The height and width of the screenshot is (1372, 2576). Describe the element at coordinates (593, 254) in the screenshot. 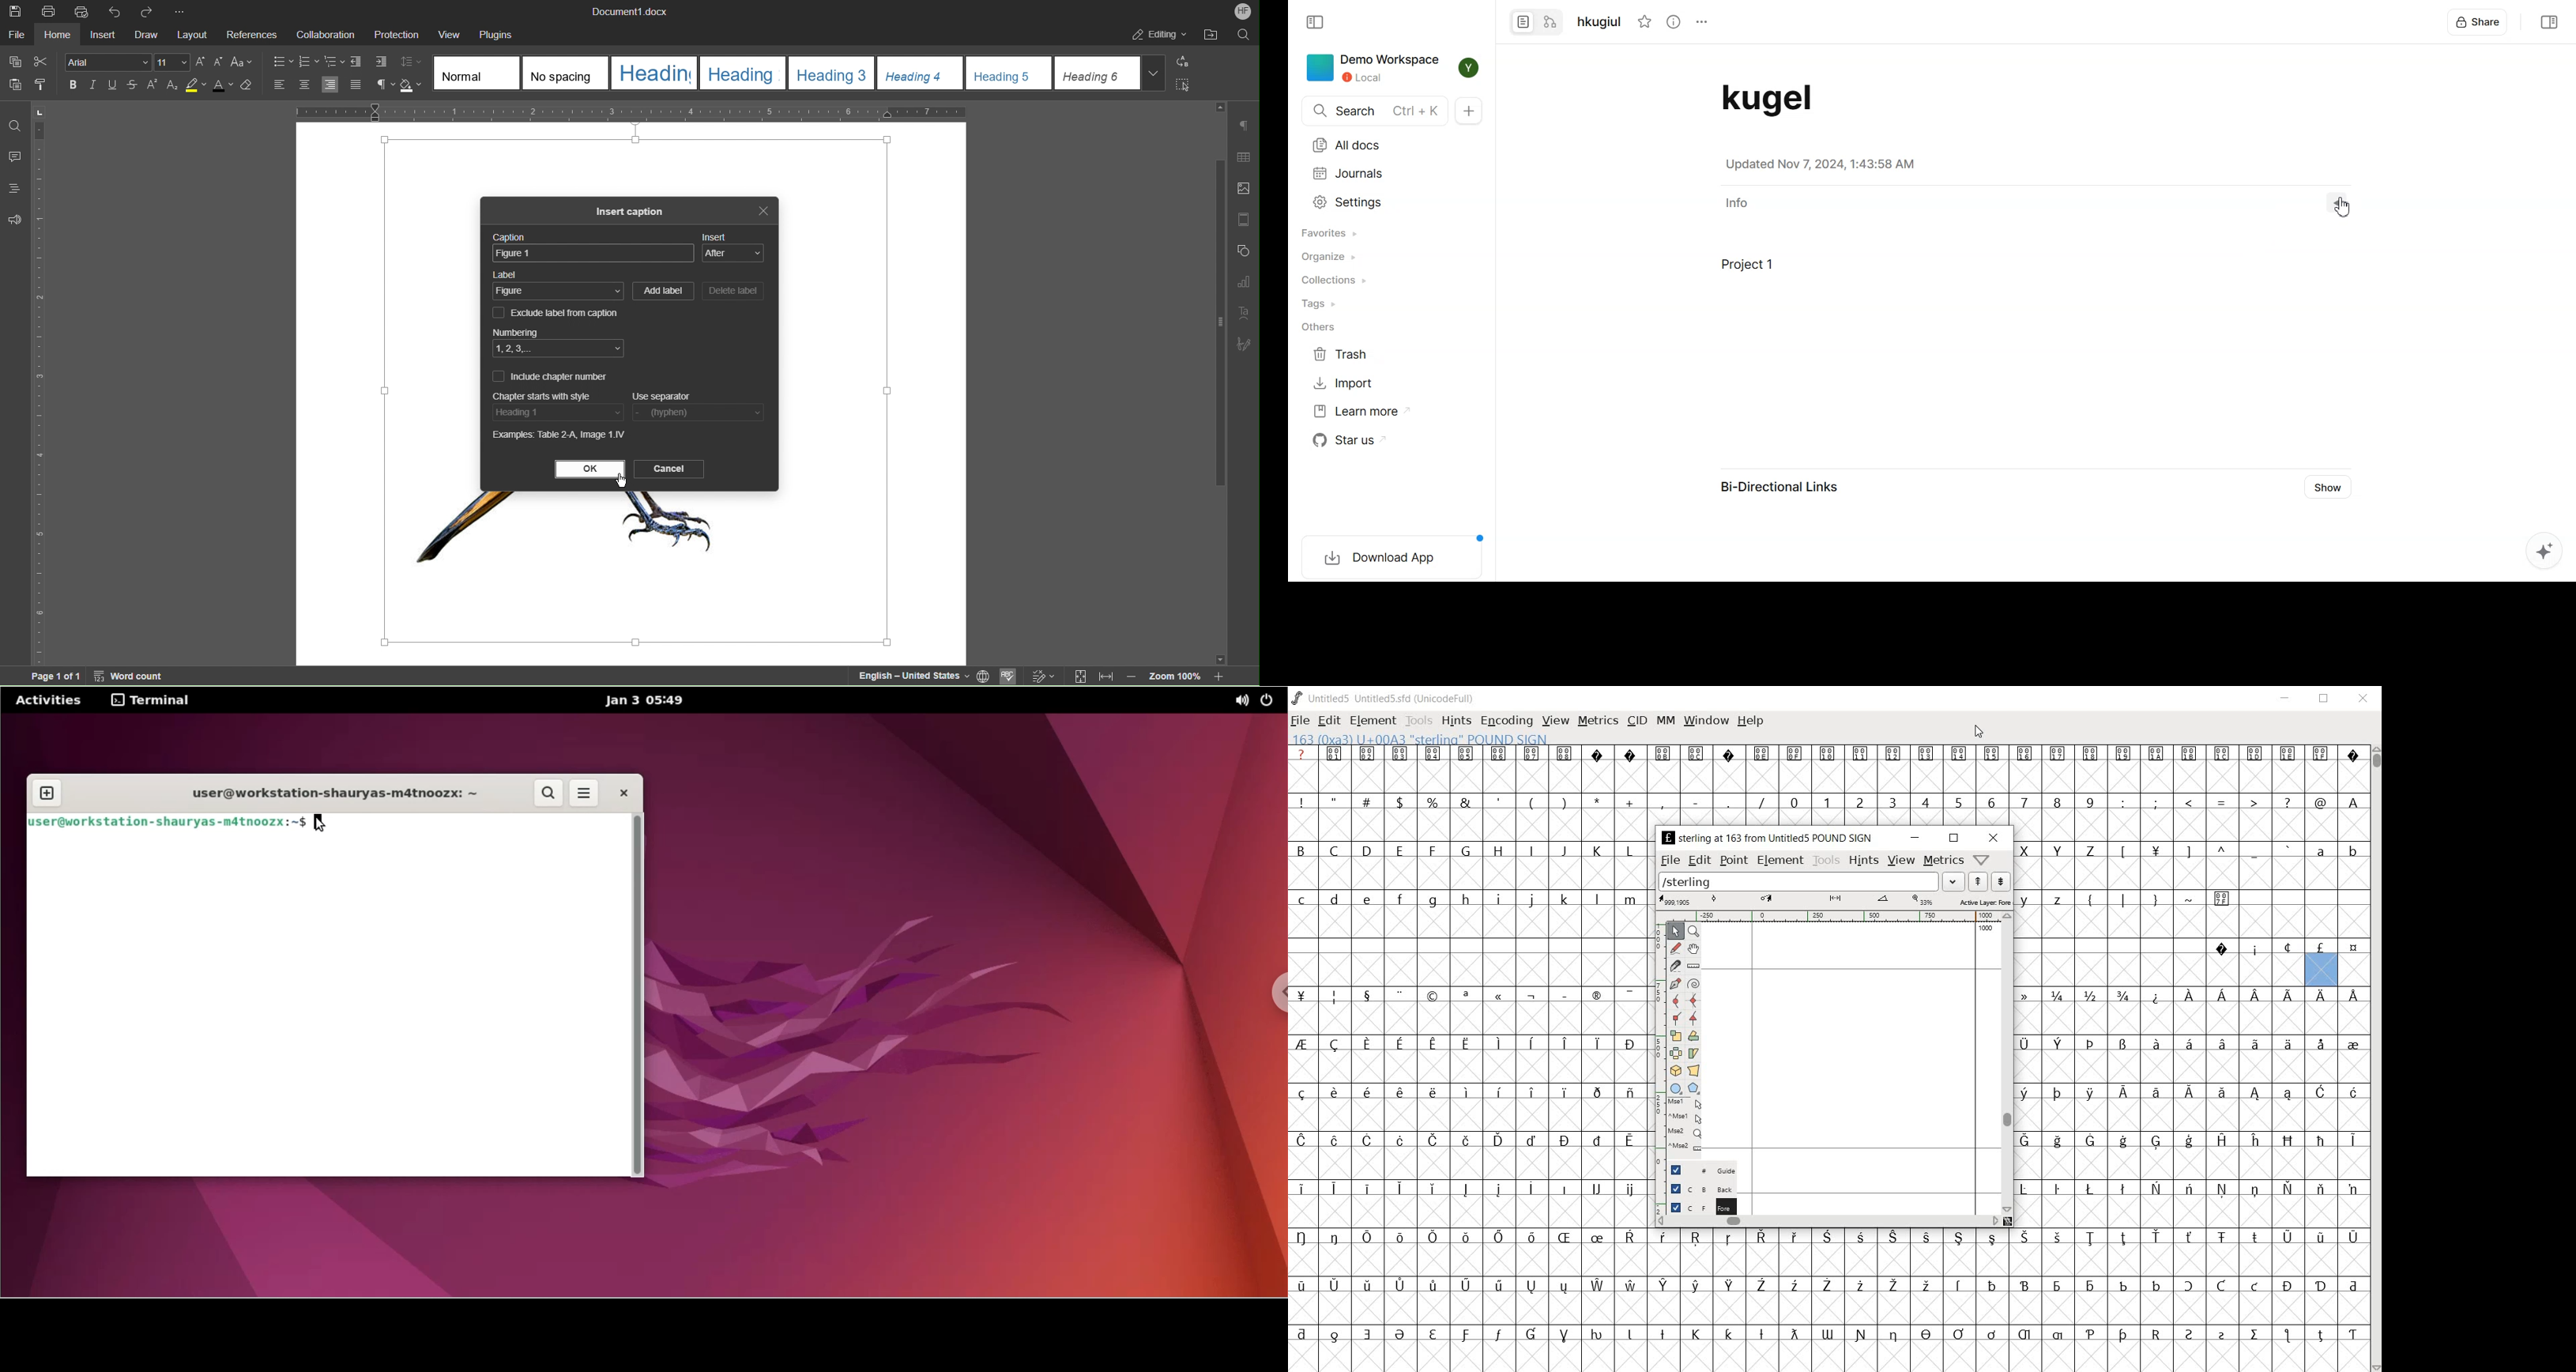

I see `Figure 1` at that location.